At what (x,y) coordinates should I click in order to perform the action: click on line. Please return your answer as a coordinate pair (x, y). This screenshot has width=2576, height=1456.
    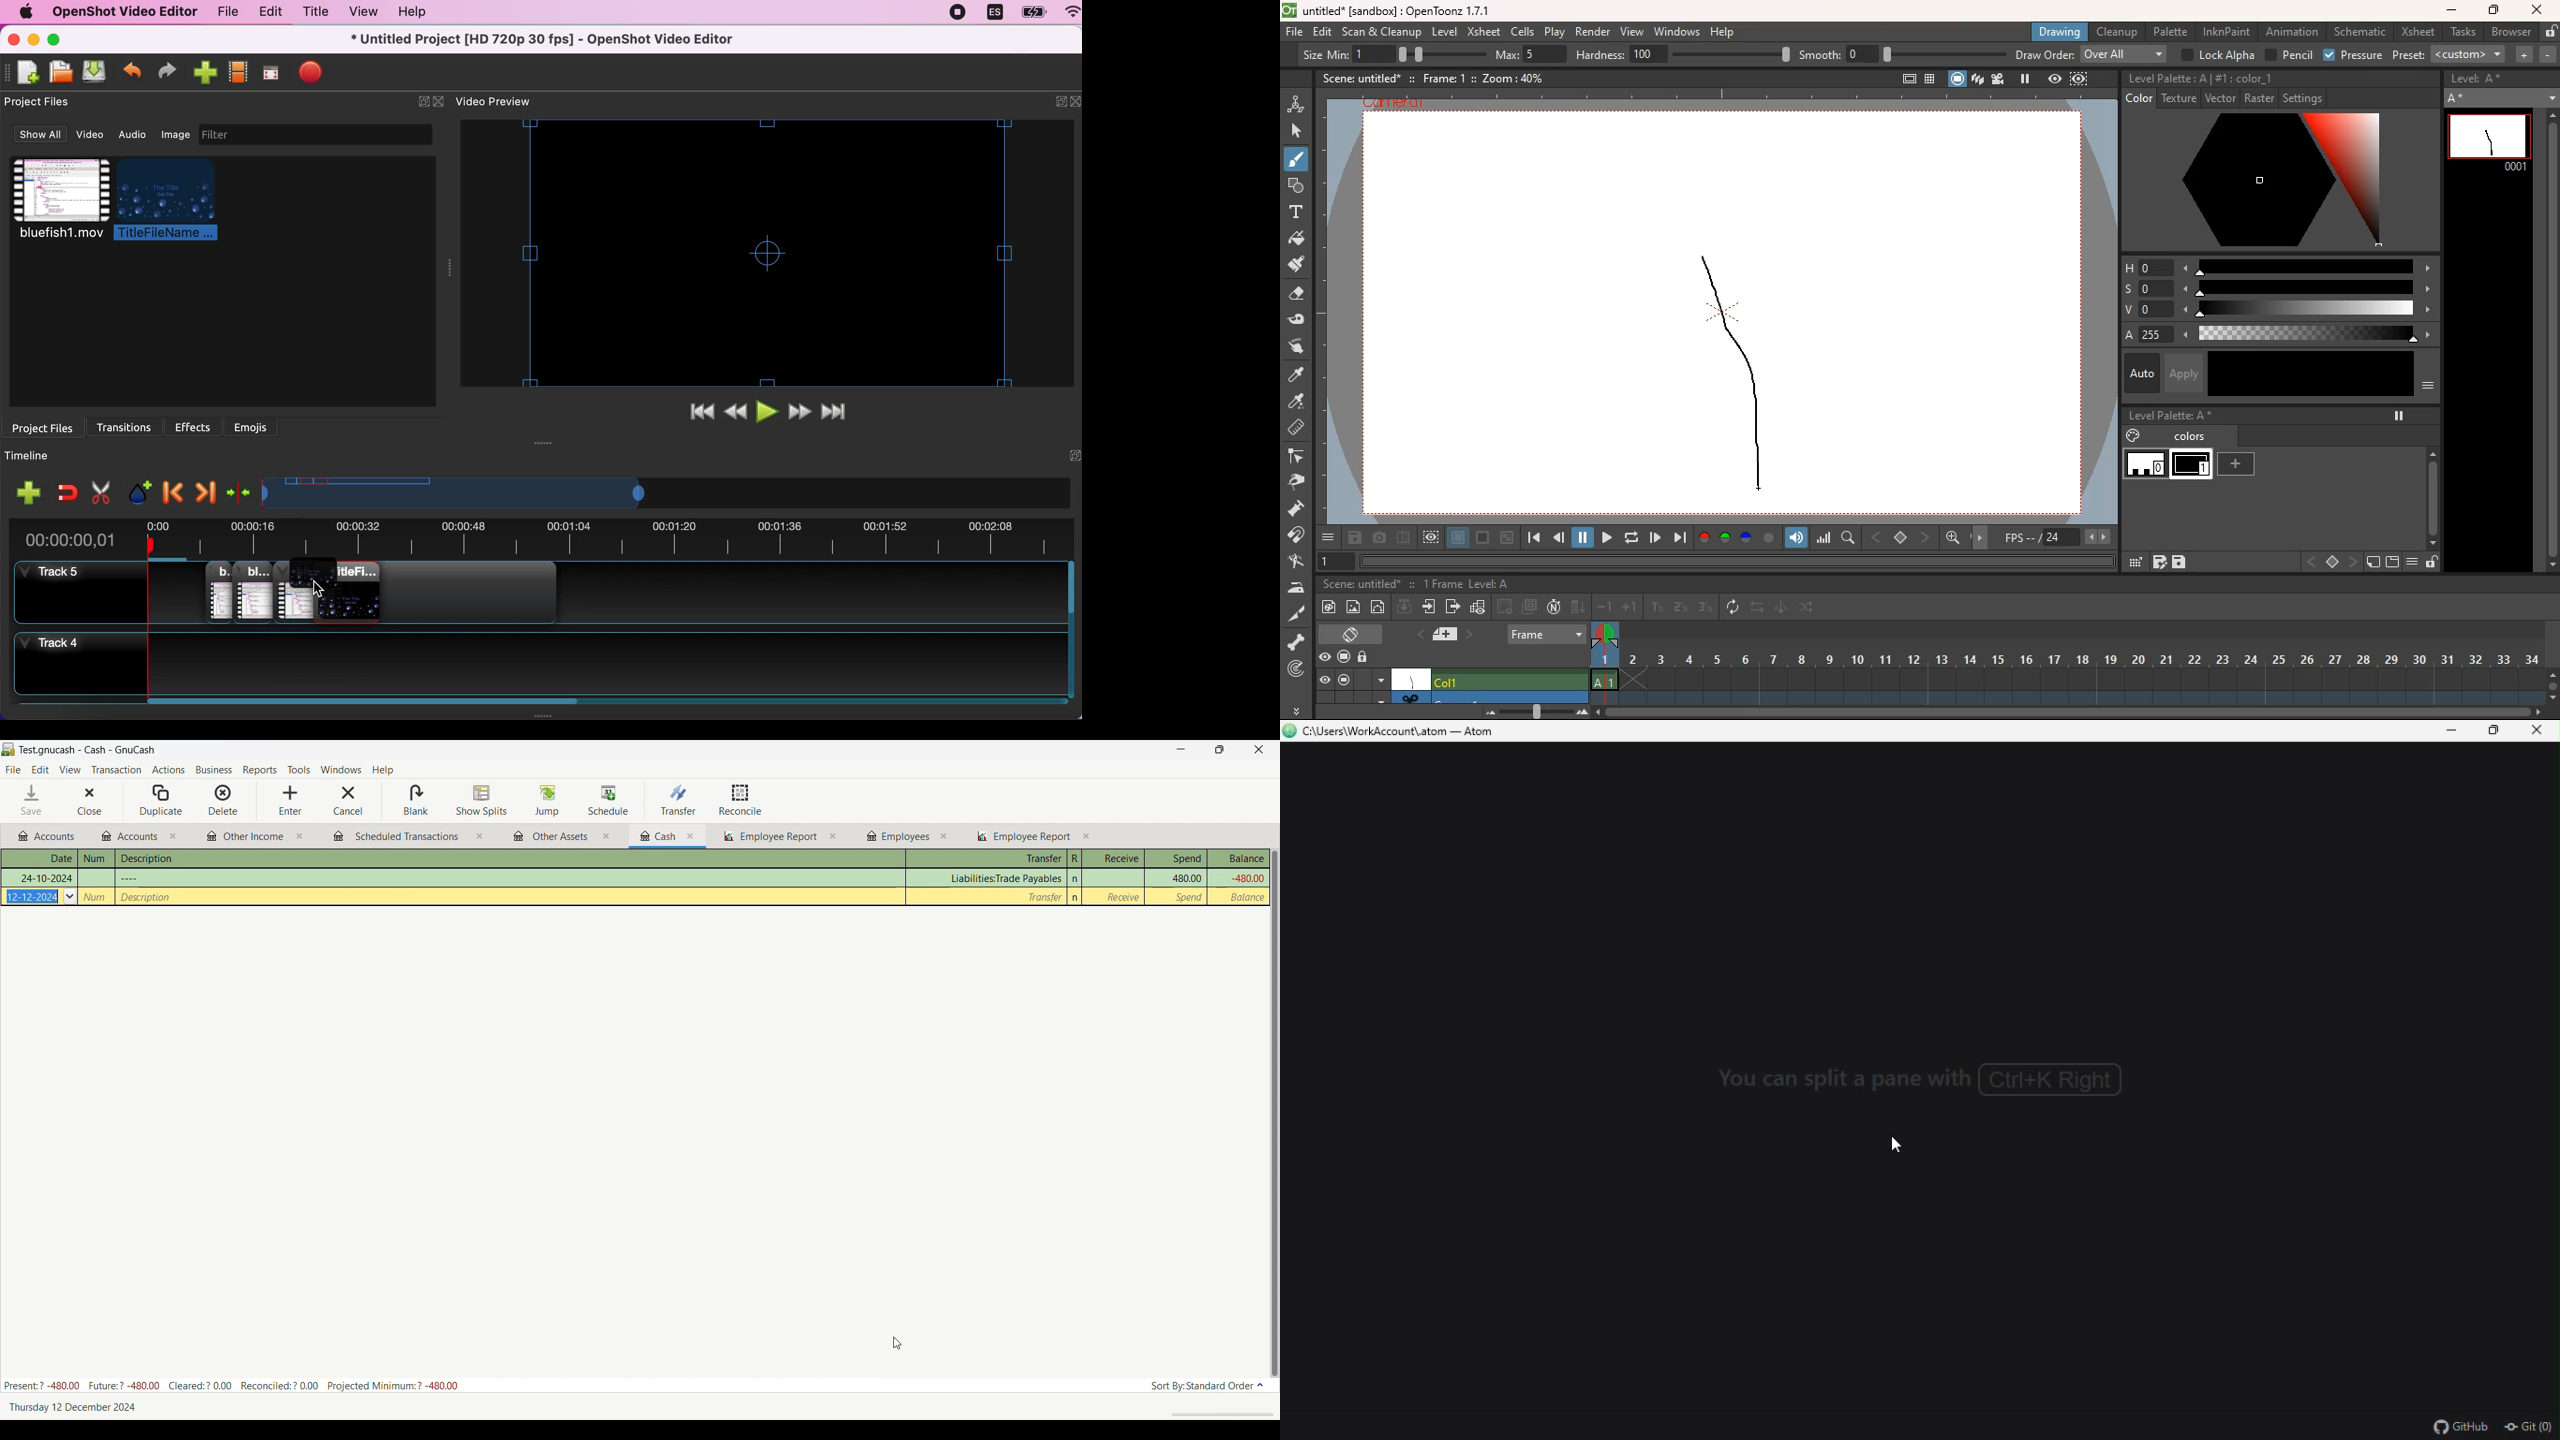
    Looking at the image, I should click on (1734, 371).